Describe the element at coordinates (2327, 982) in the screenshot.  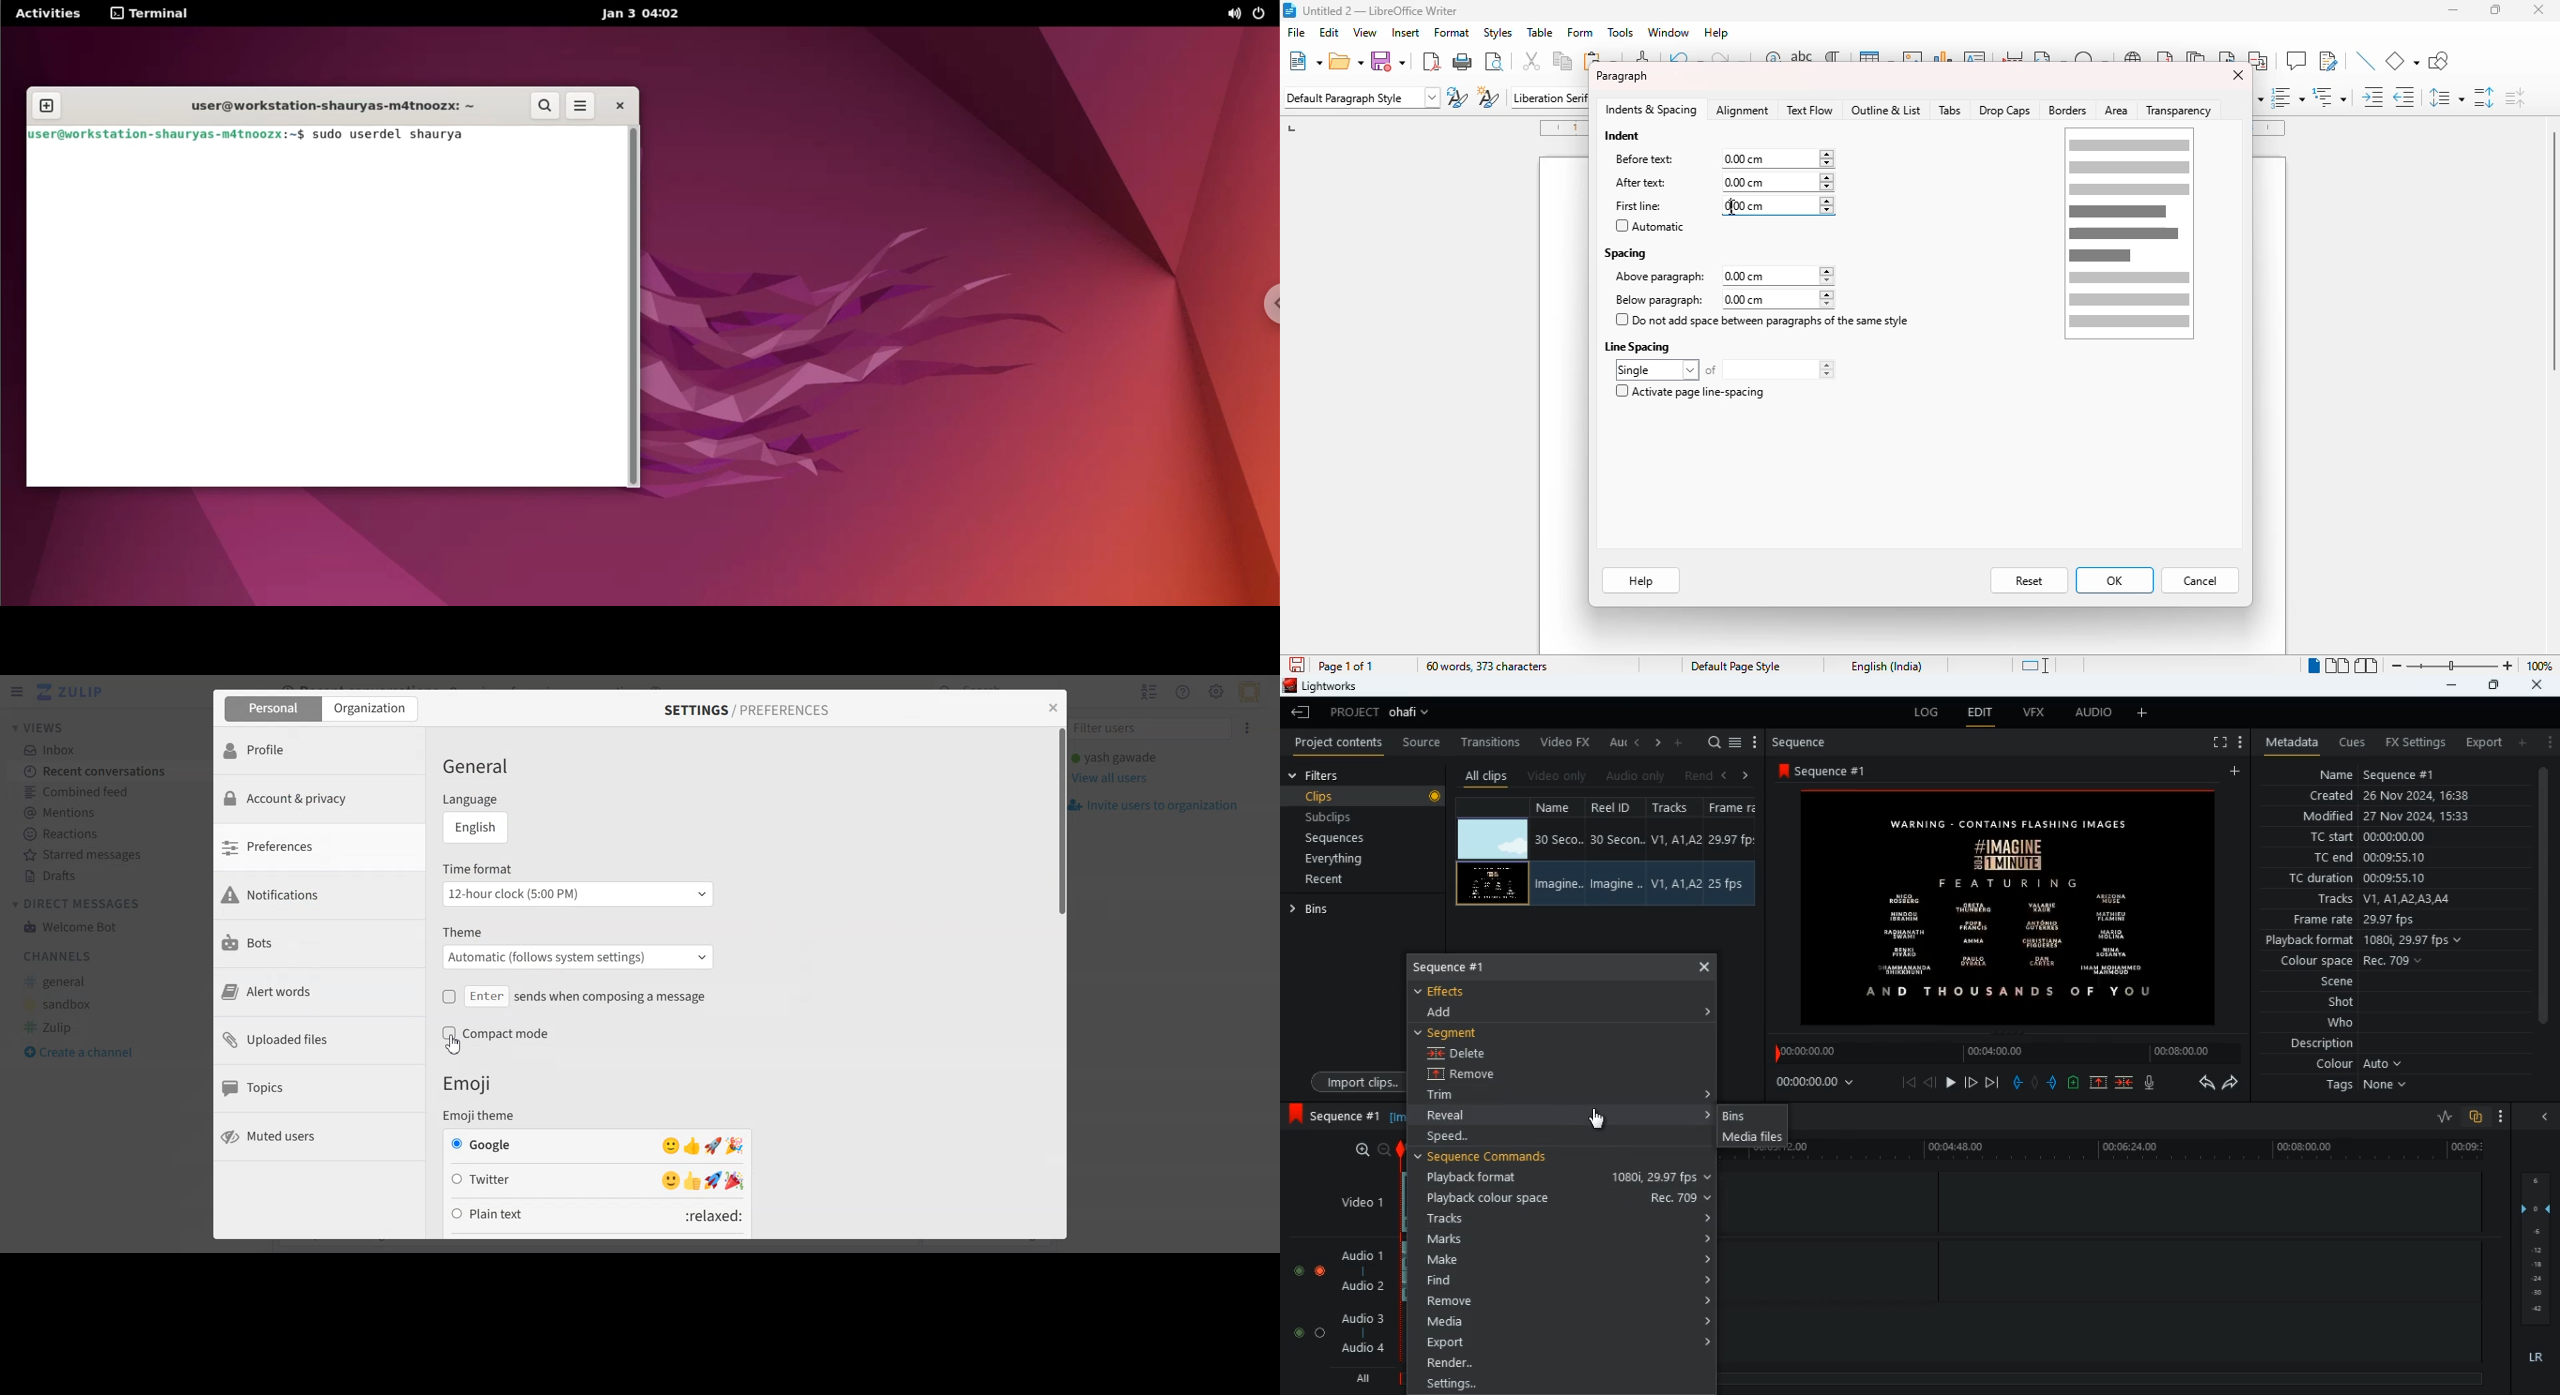
I see `scene` at that location.